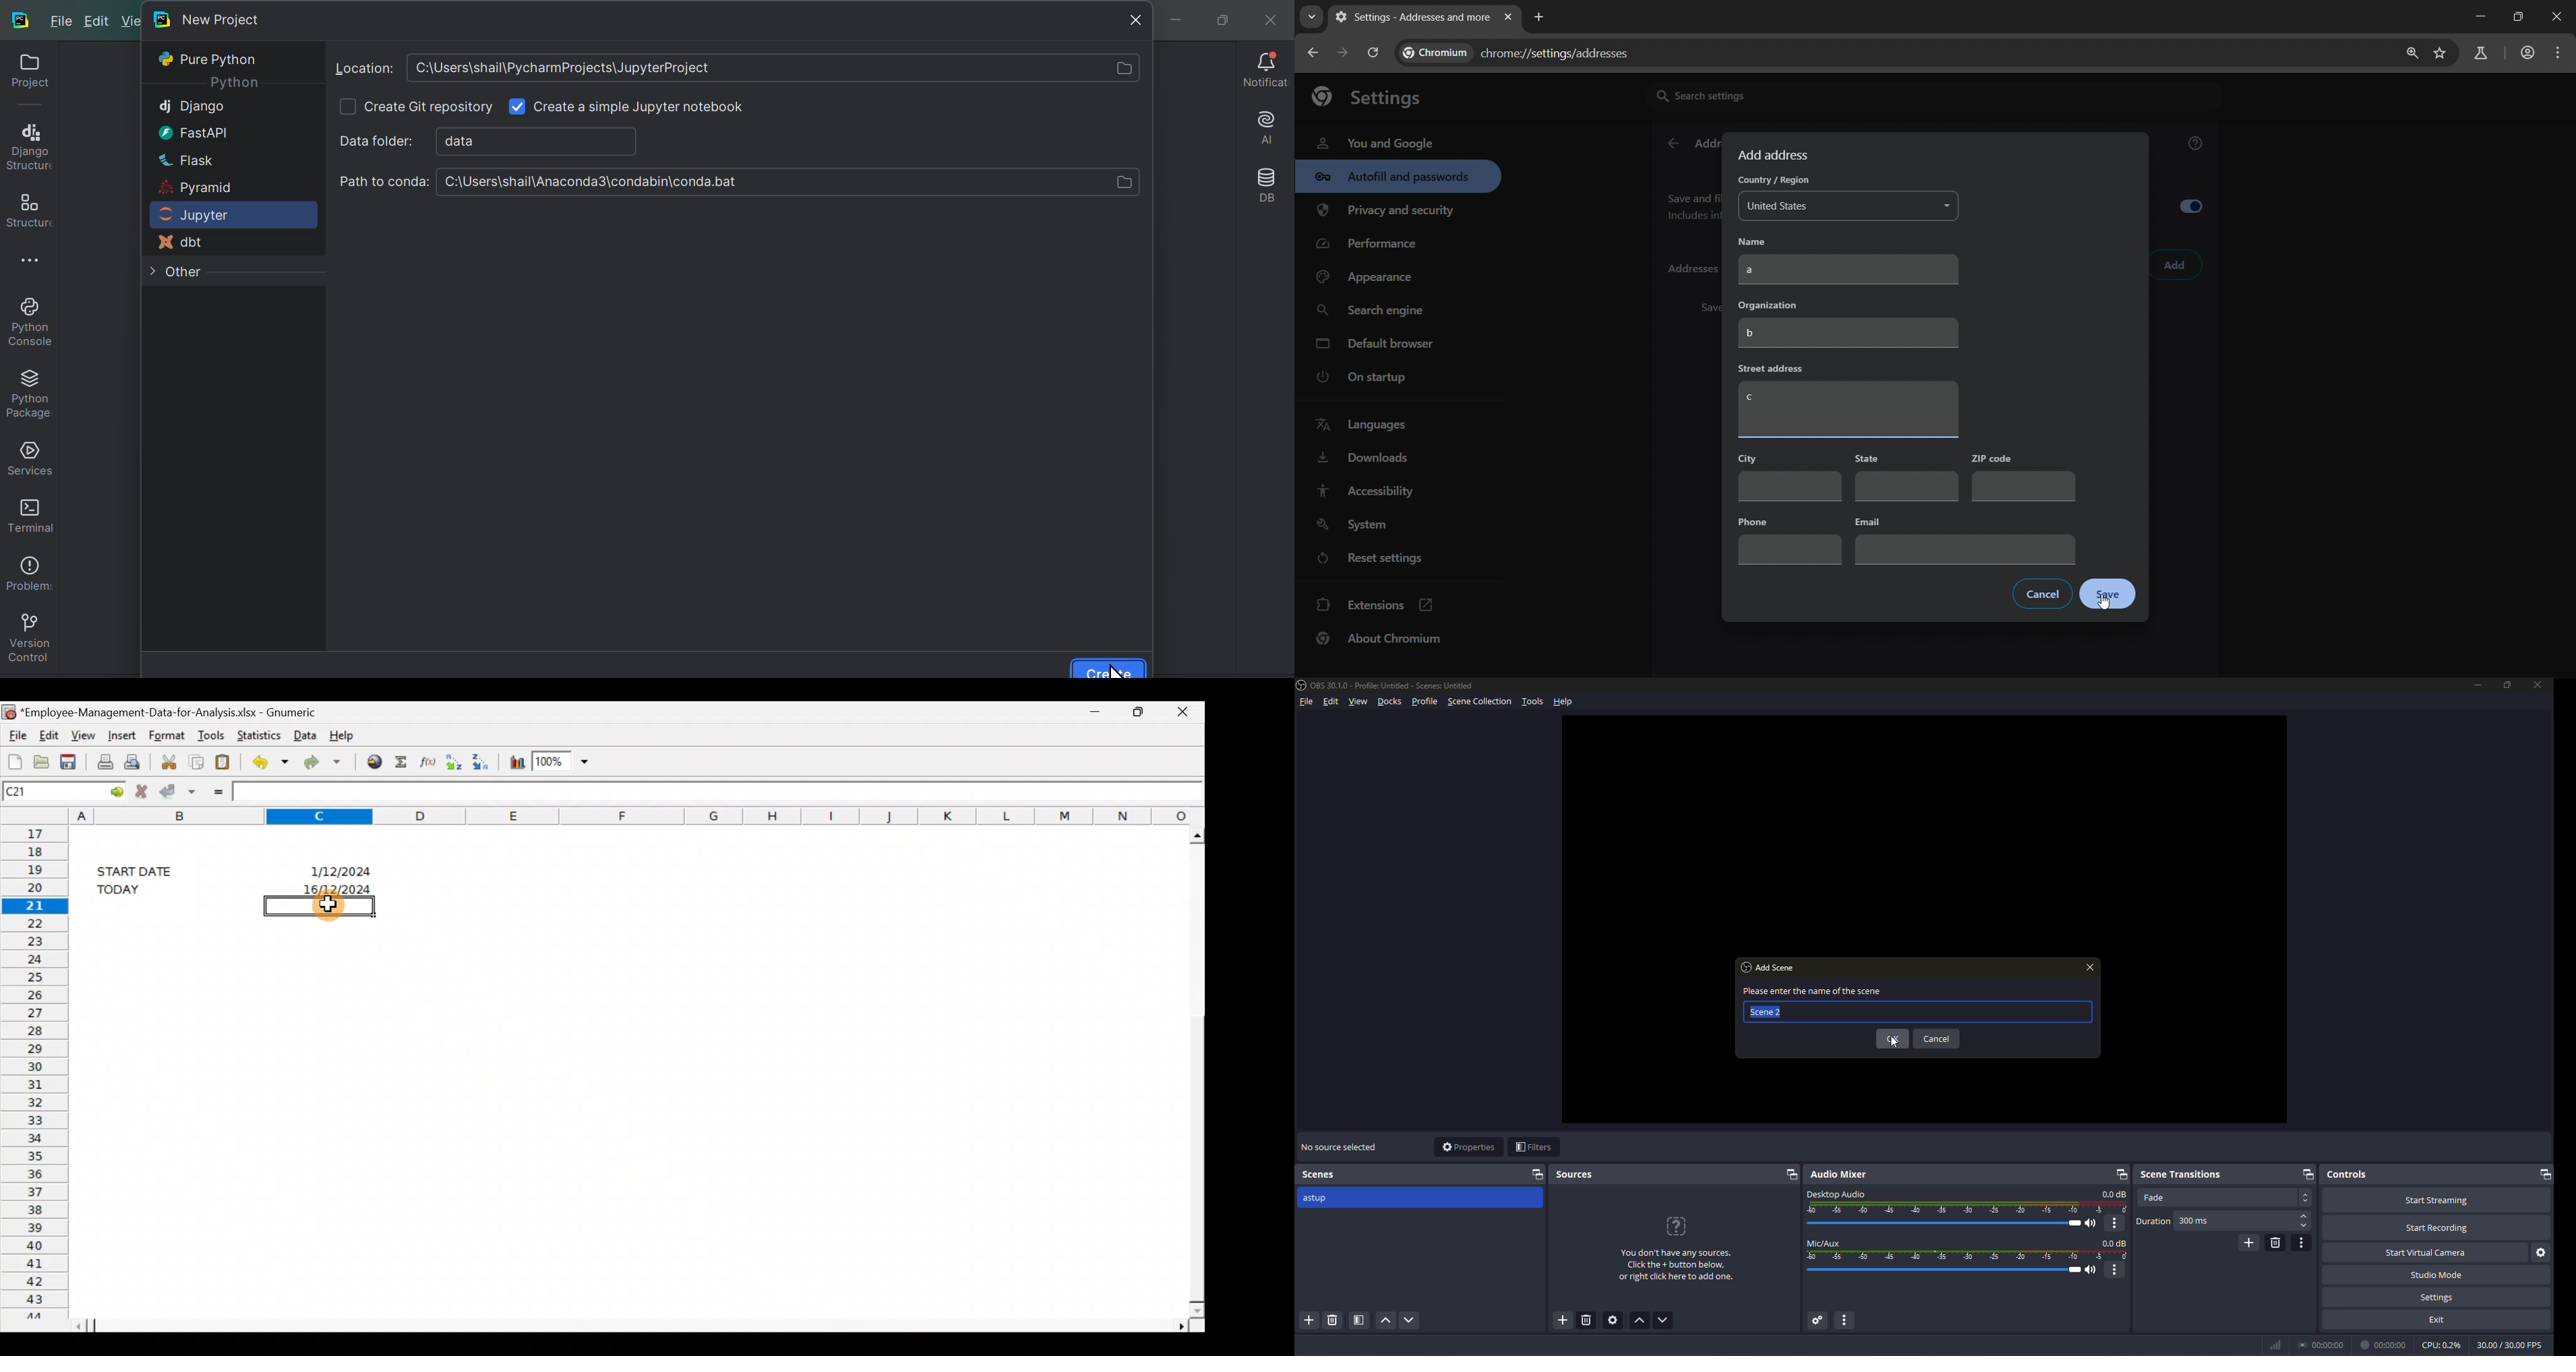  I want to click on obs, so click(1746, 967).